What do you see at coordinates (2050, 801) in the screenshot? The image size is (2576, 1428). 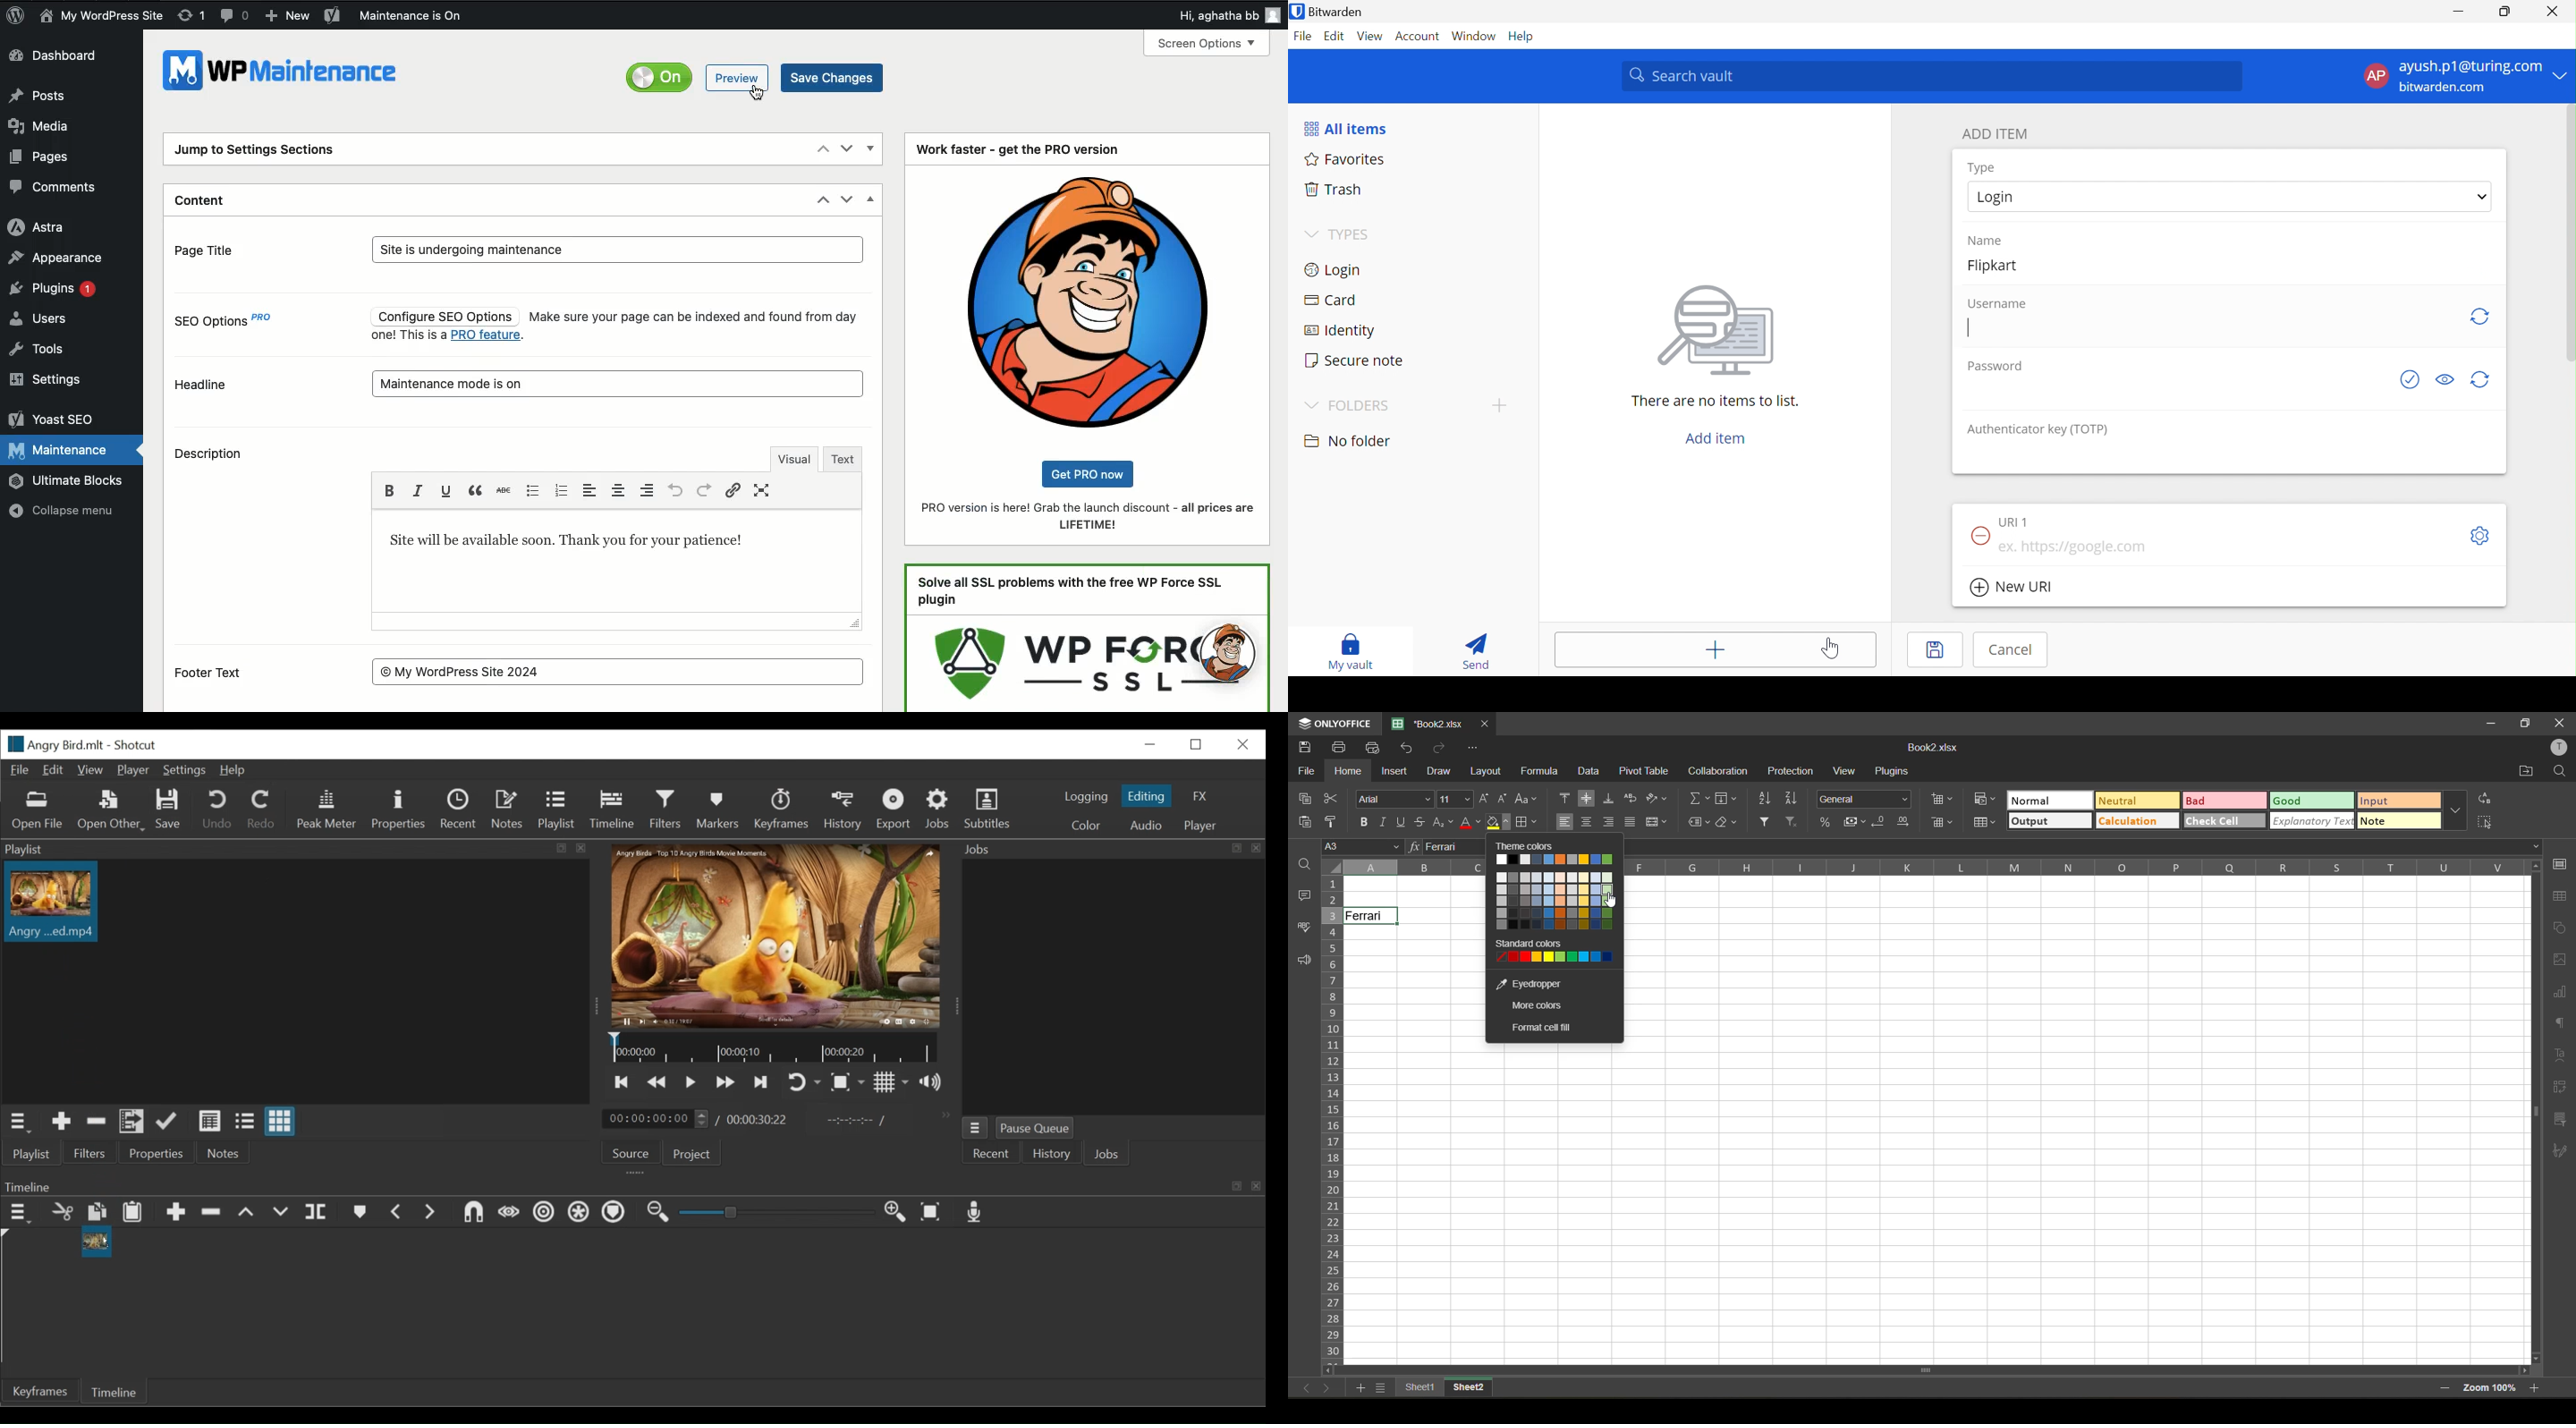 I see `normal` at bounding box center [2050, 801].